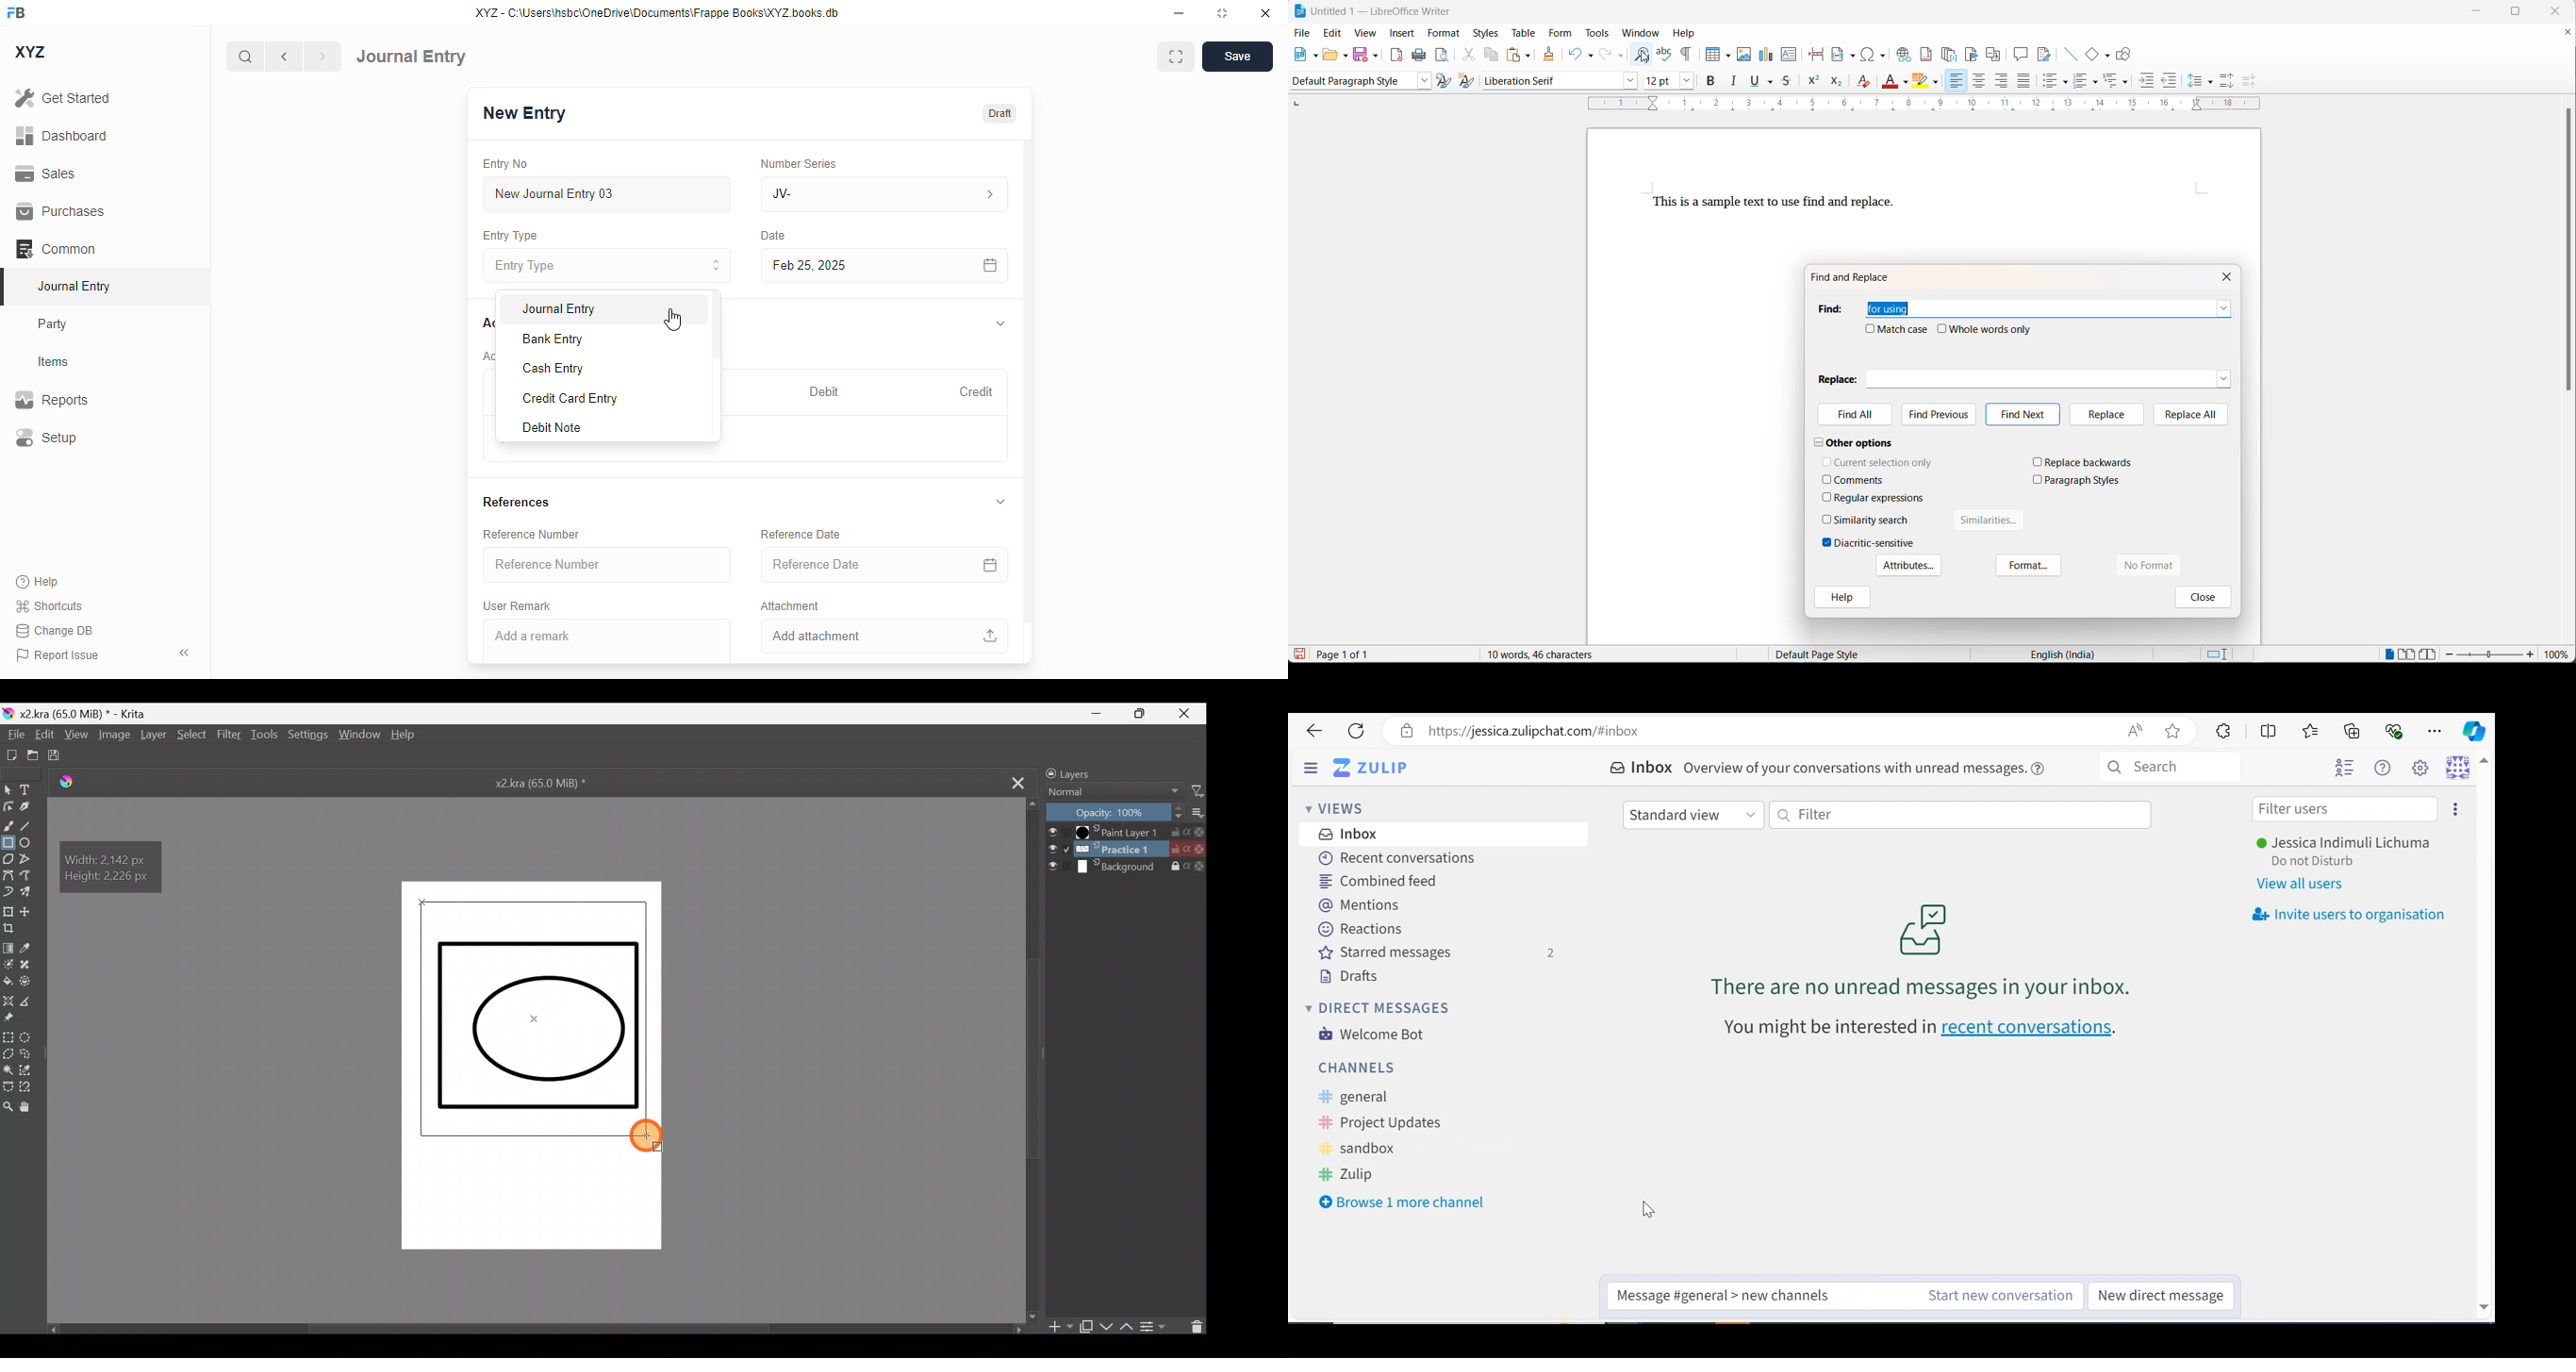  I want to click on purchases, so click(61, 211).